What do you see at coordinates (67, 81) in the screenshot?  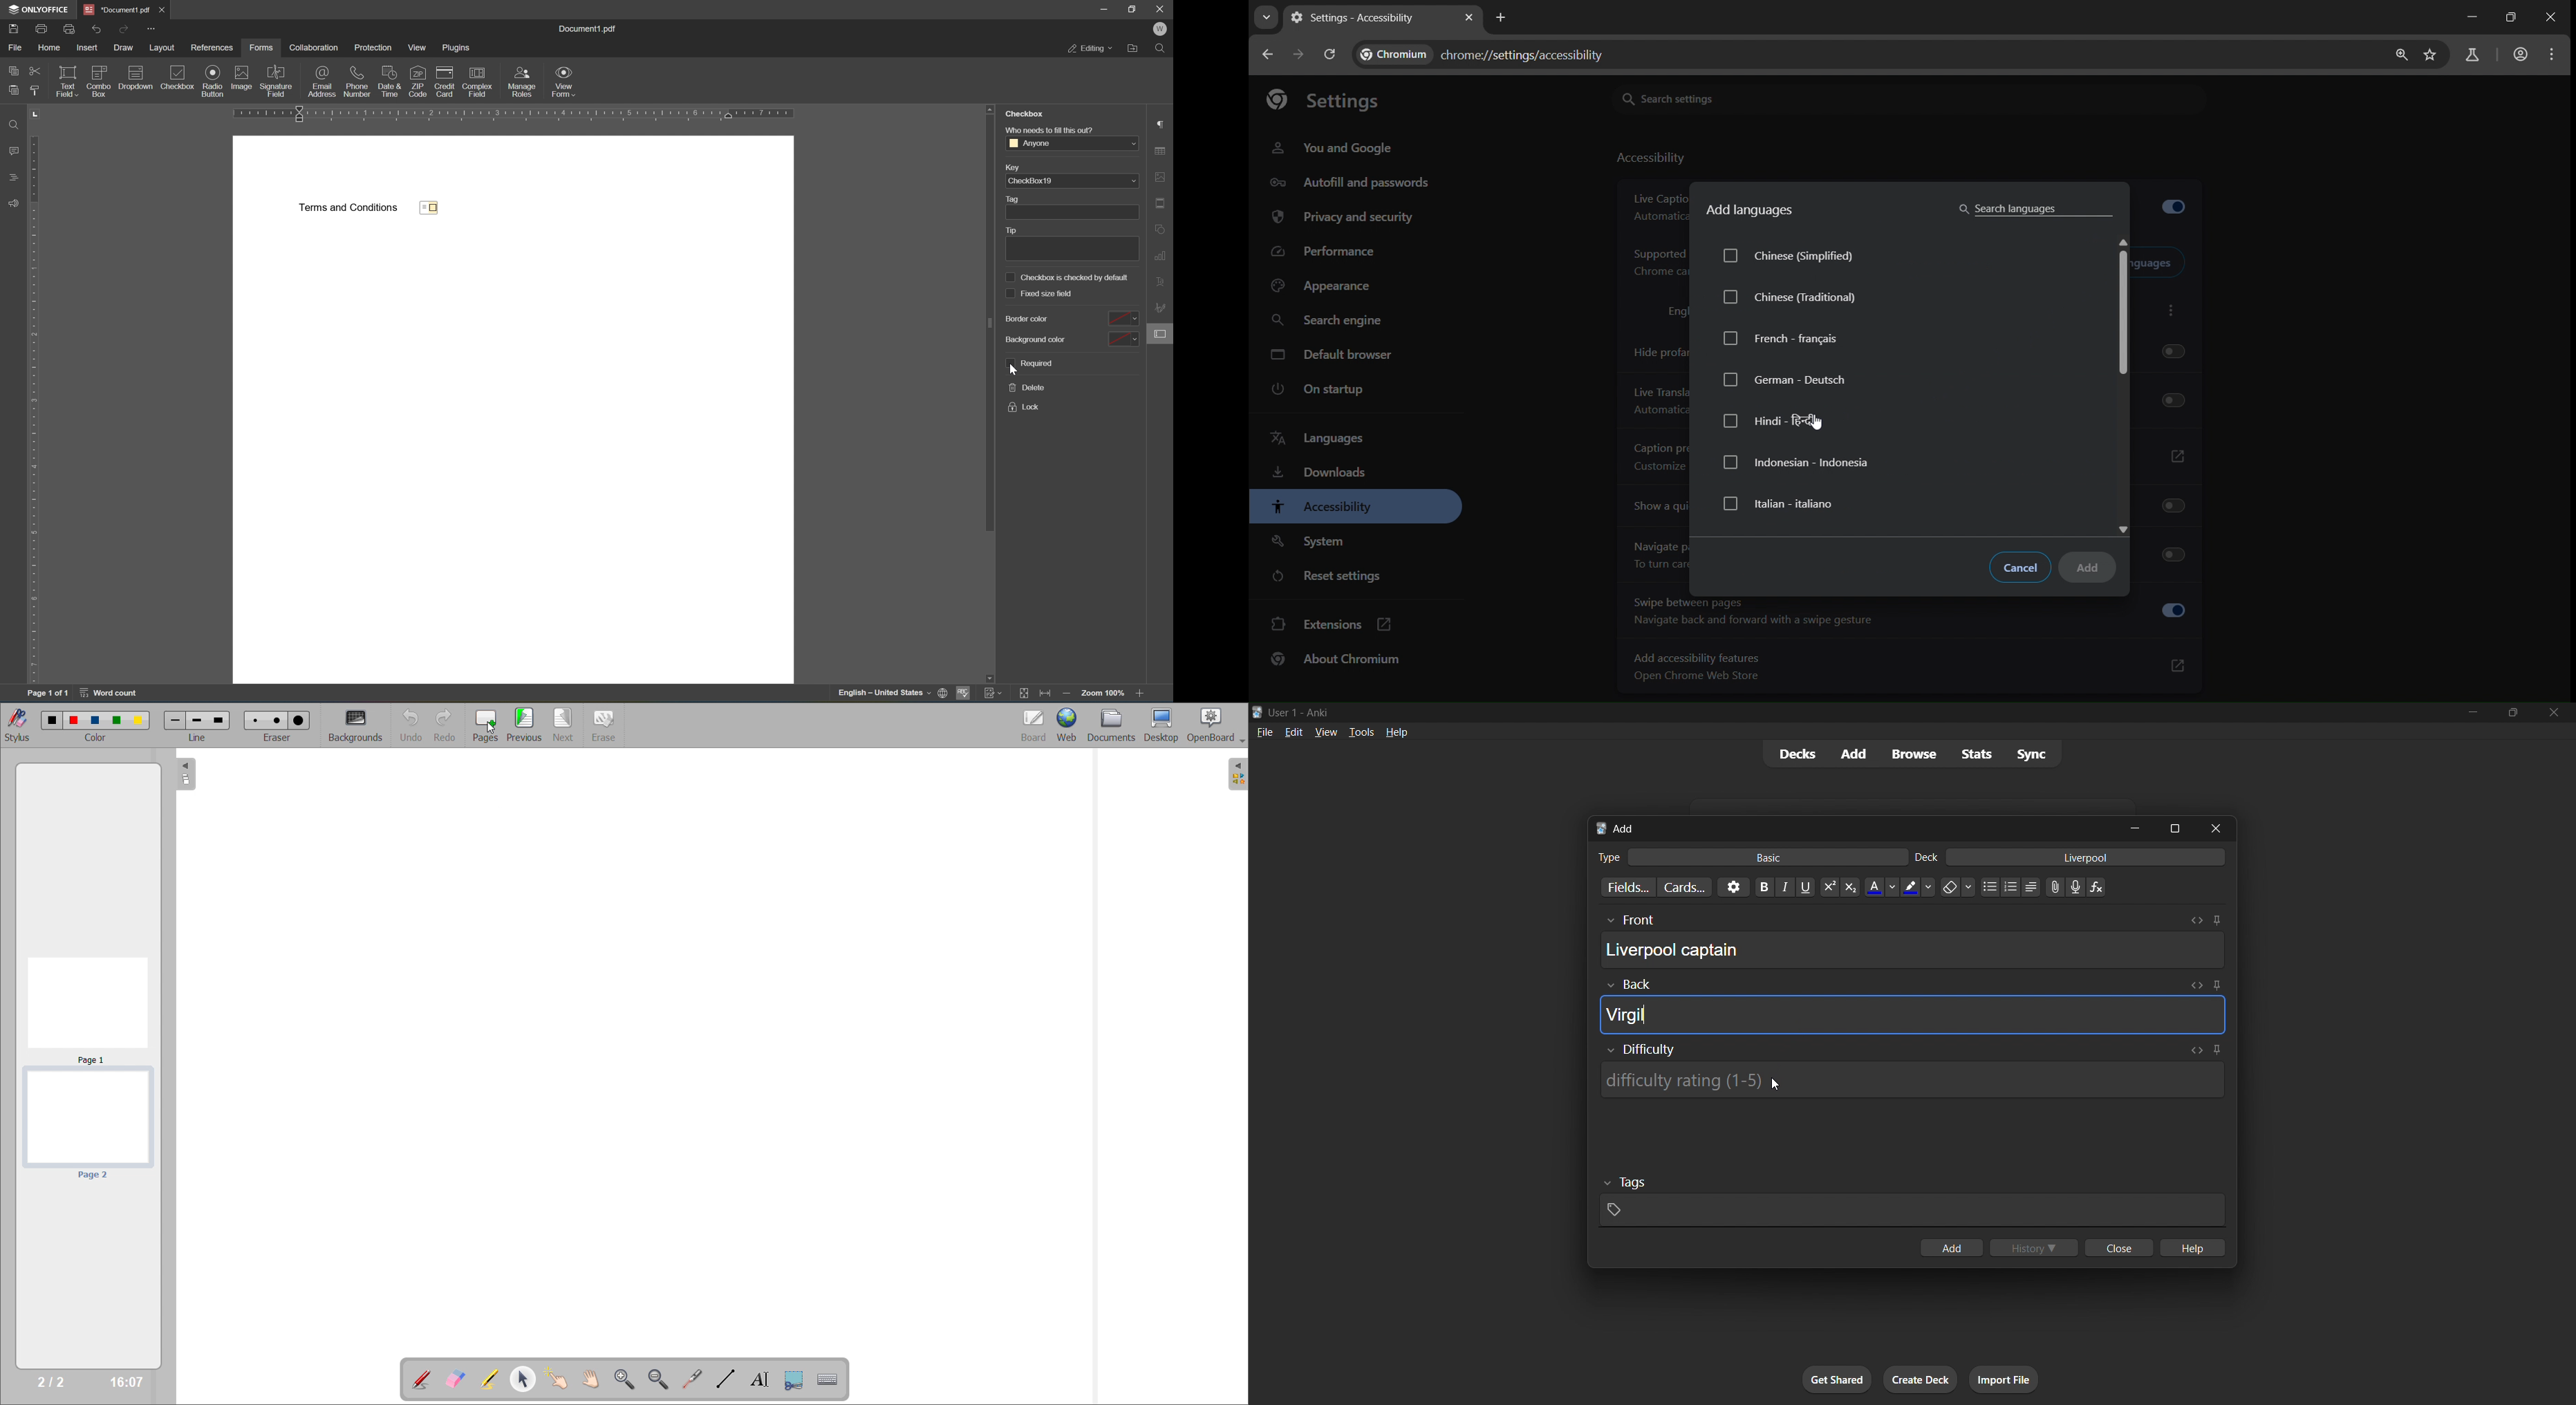 I see `text field` at bounding box center [67, 81].